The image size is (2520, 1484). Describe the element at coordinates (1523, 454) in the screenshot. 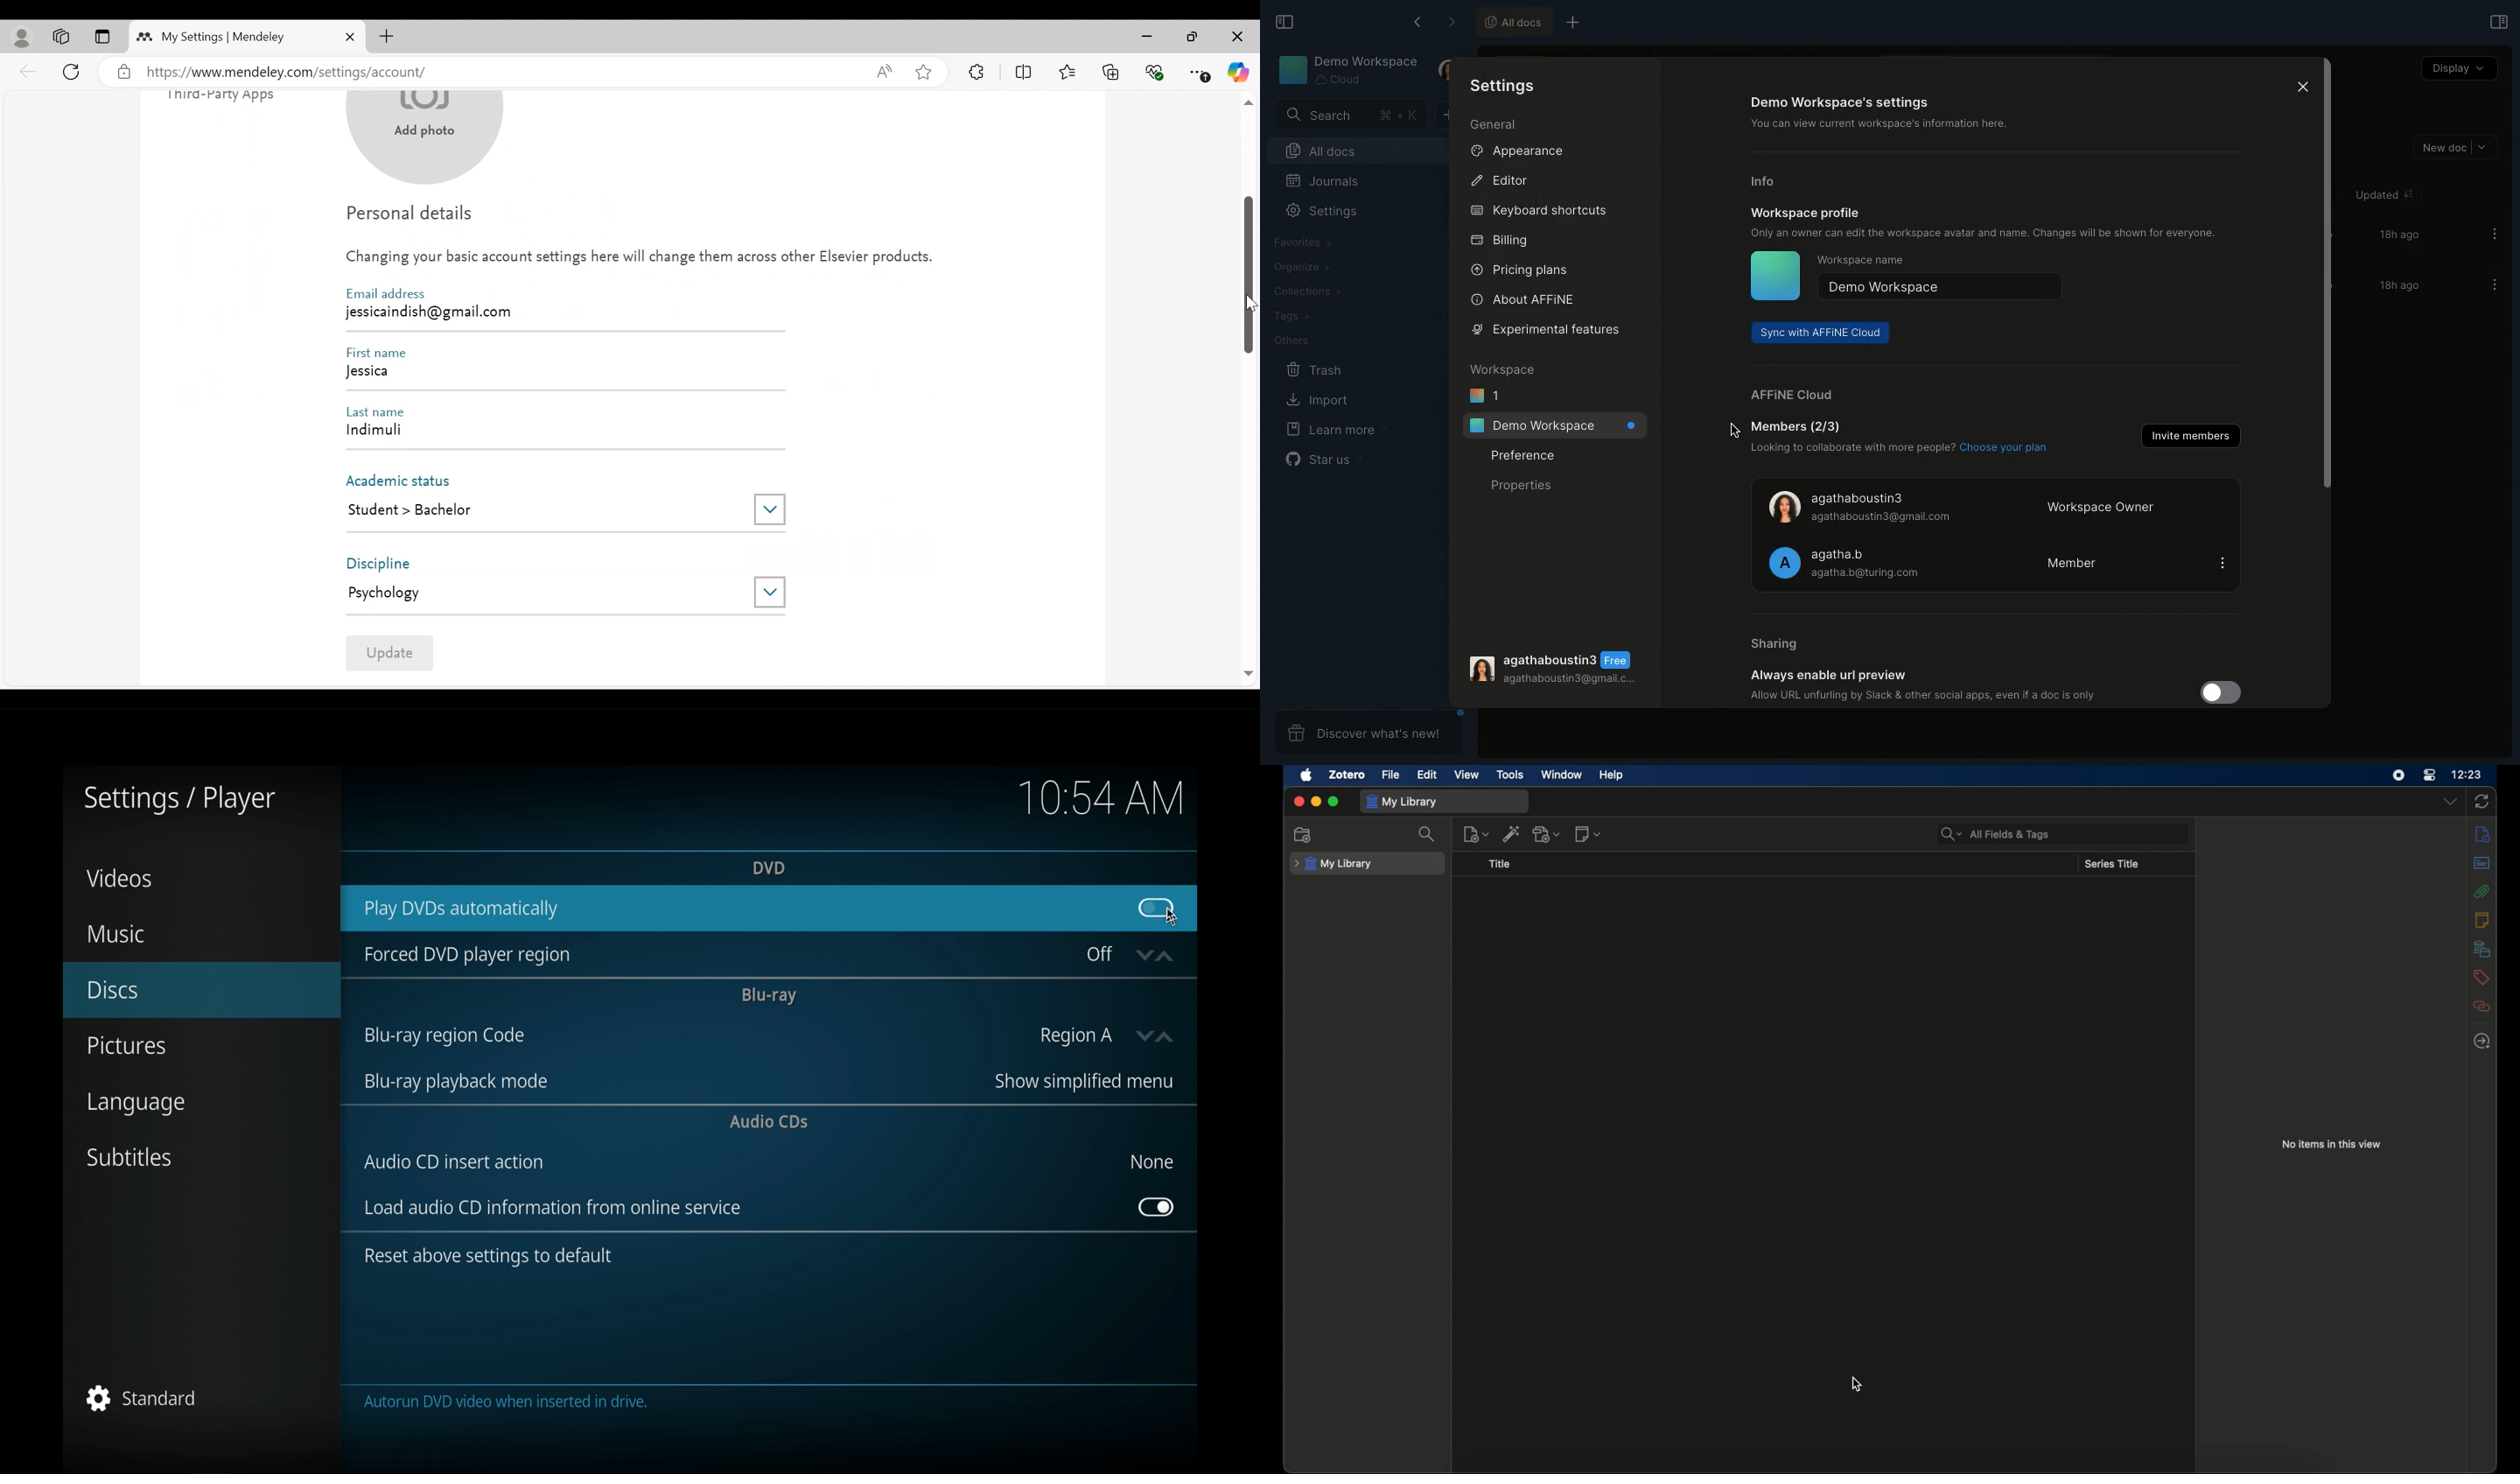

I see `Preference` at that location.